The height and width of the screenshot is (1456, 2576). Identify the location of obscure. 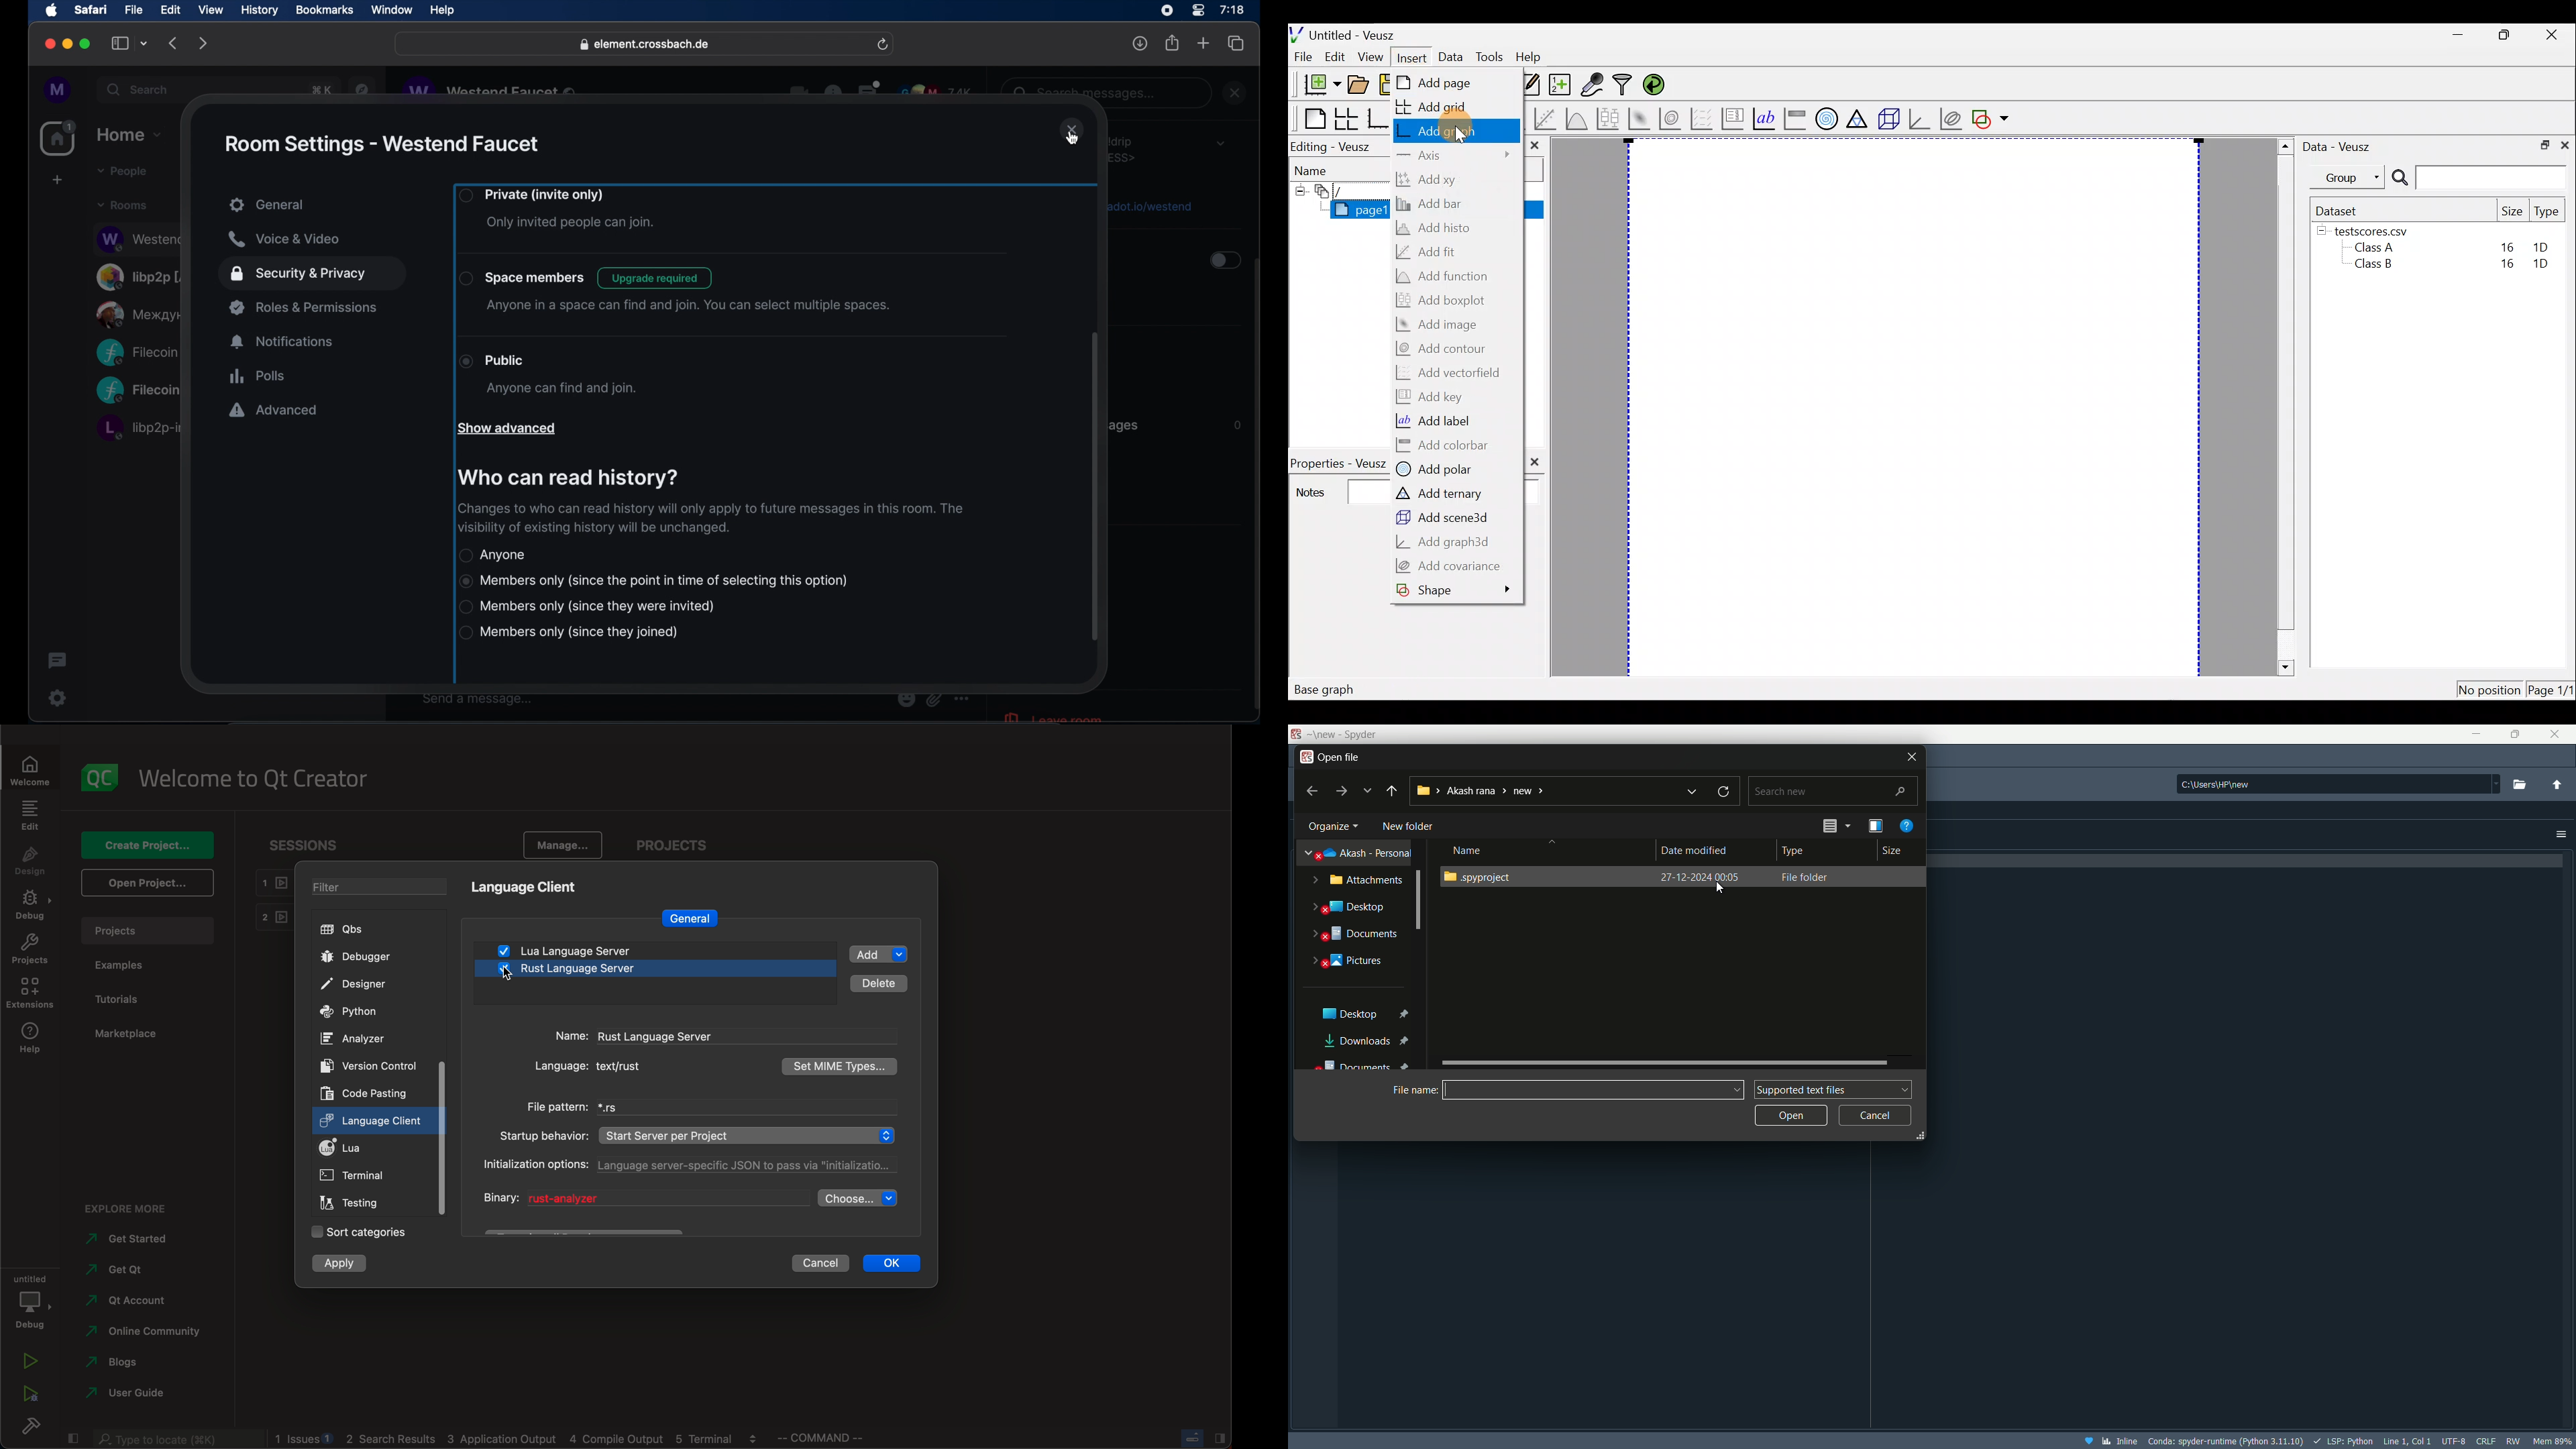
(138, 238).